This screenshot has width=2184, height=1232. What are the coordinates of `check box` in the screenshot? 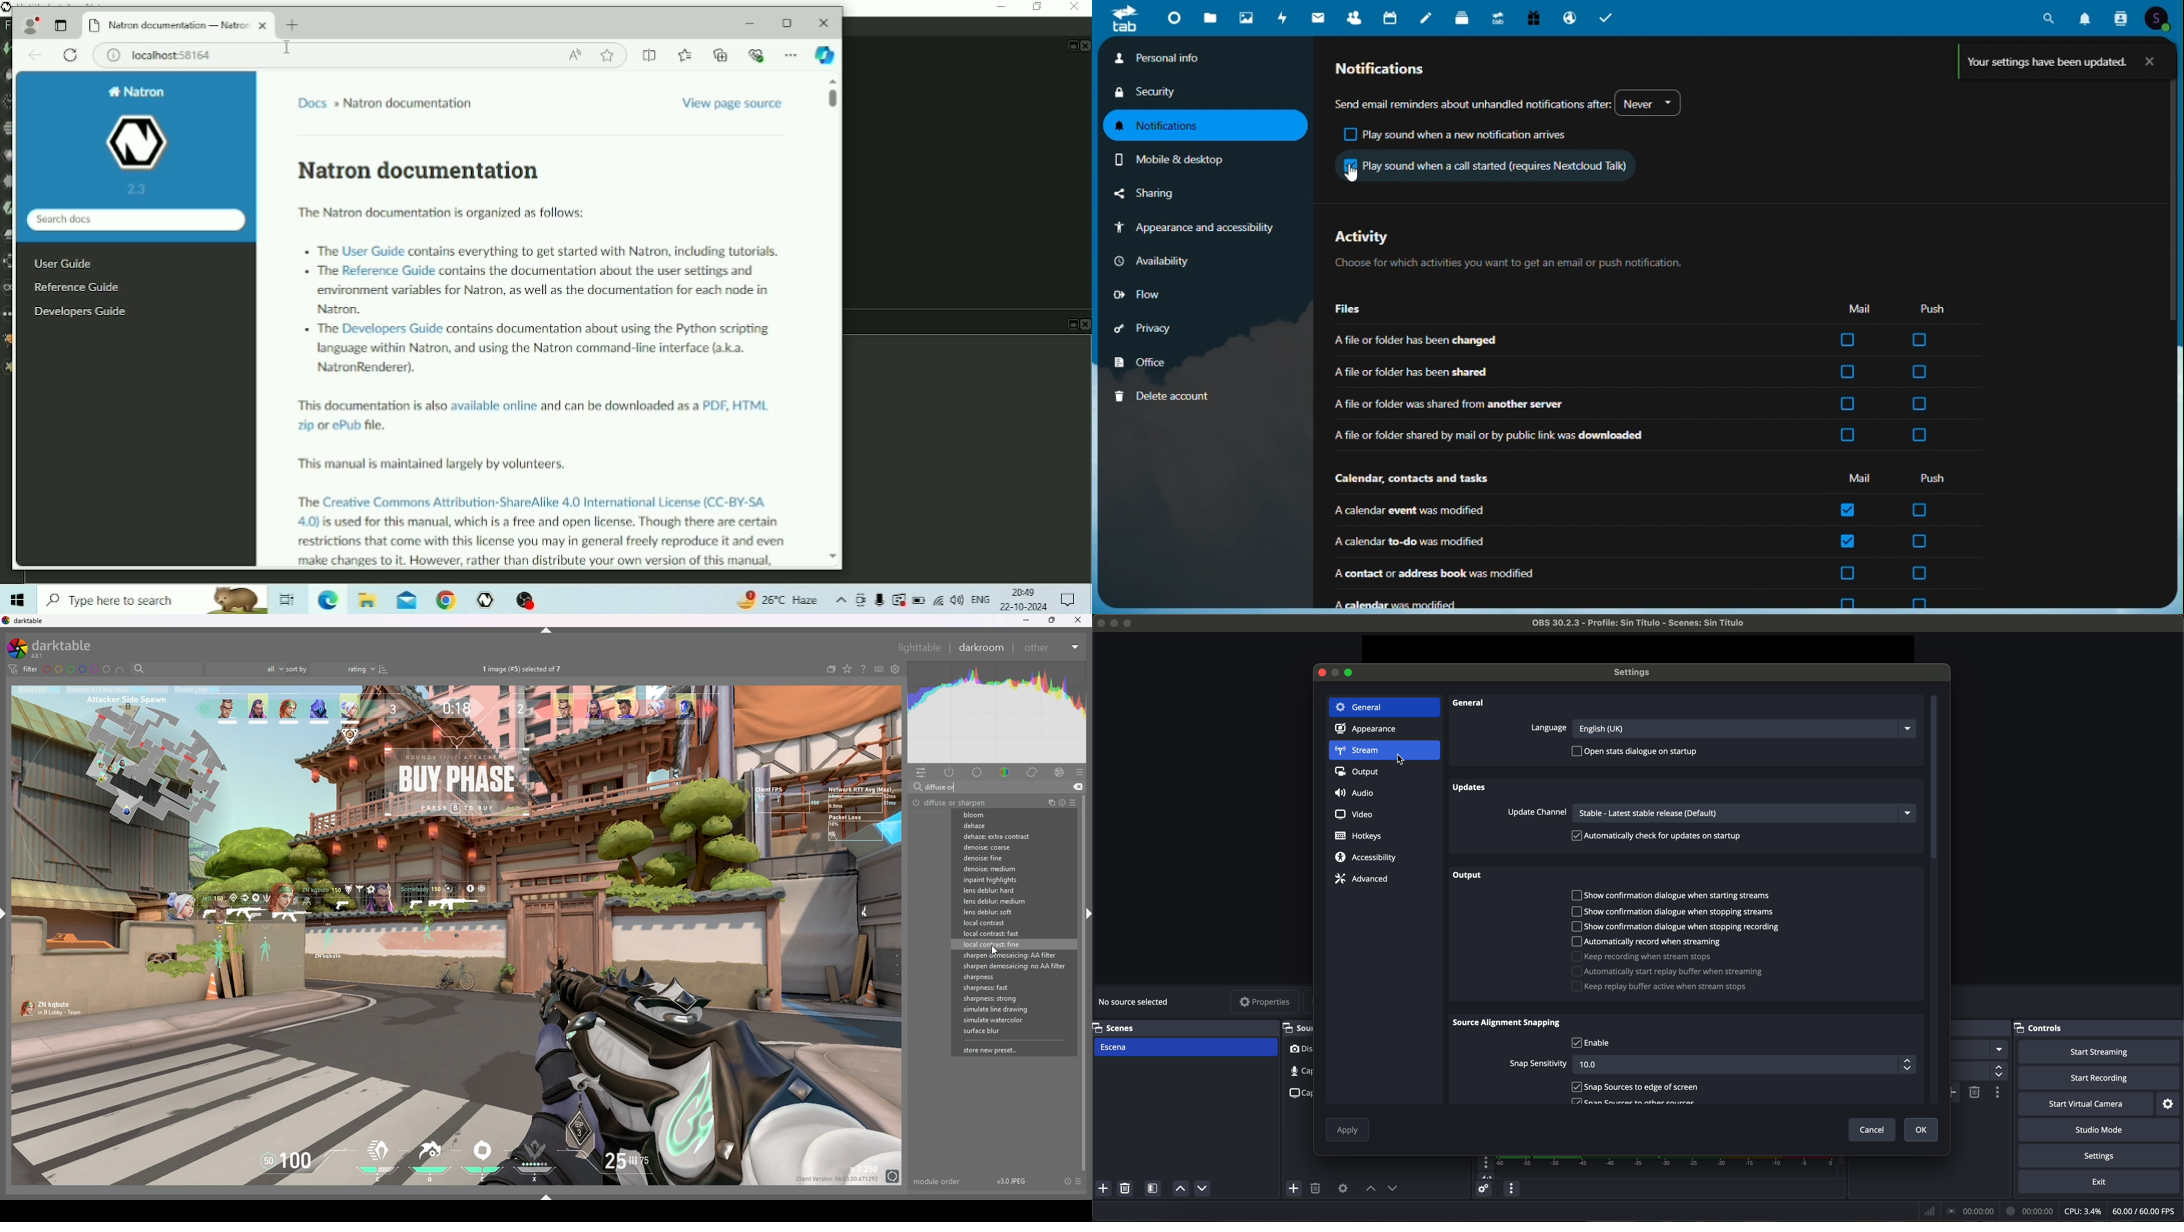 It's located at (1849, 404).